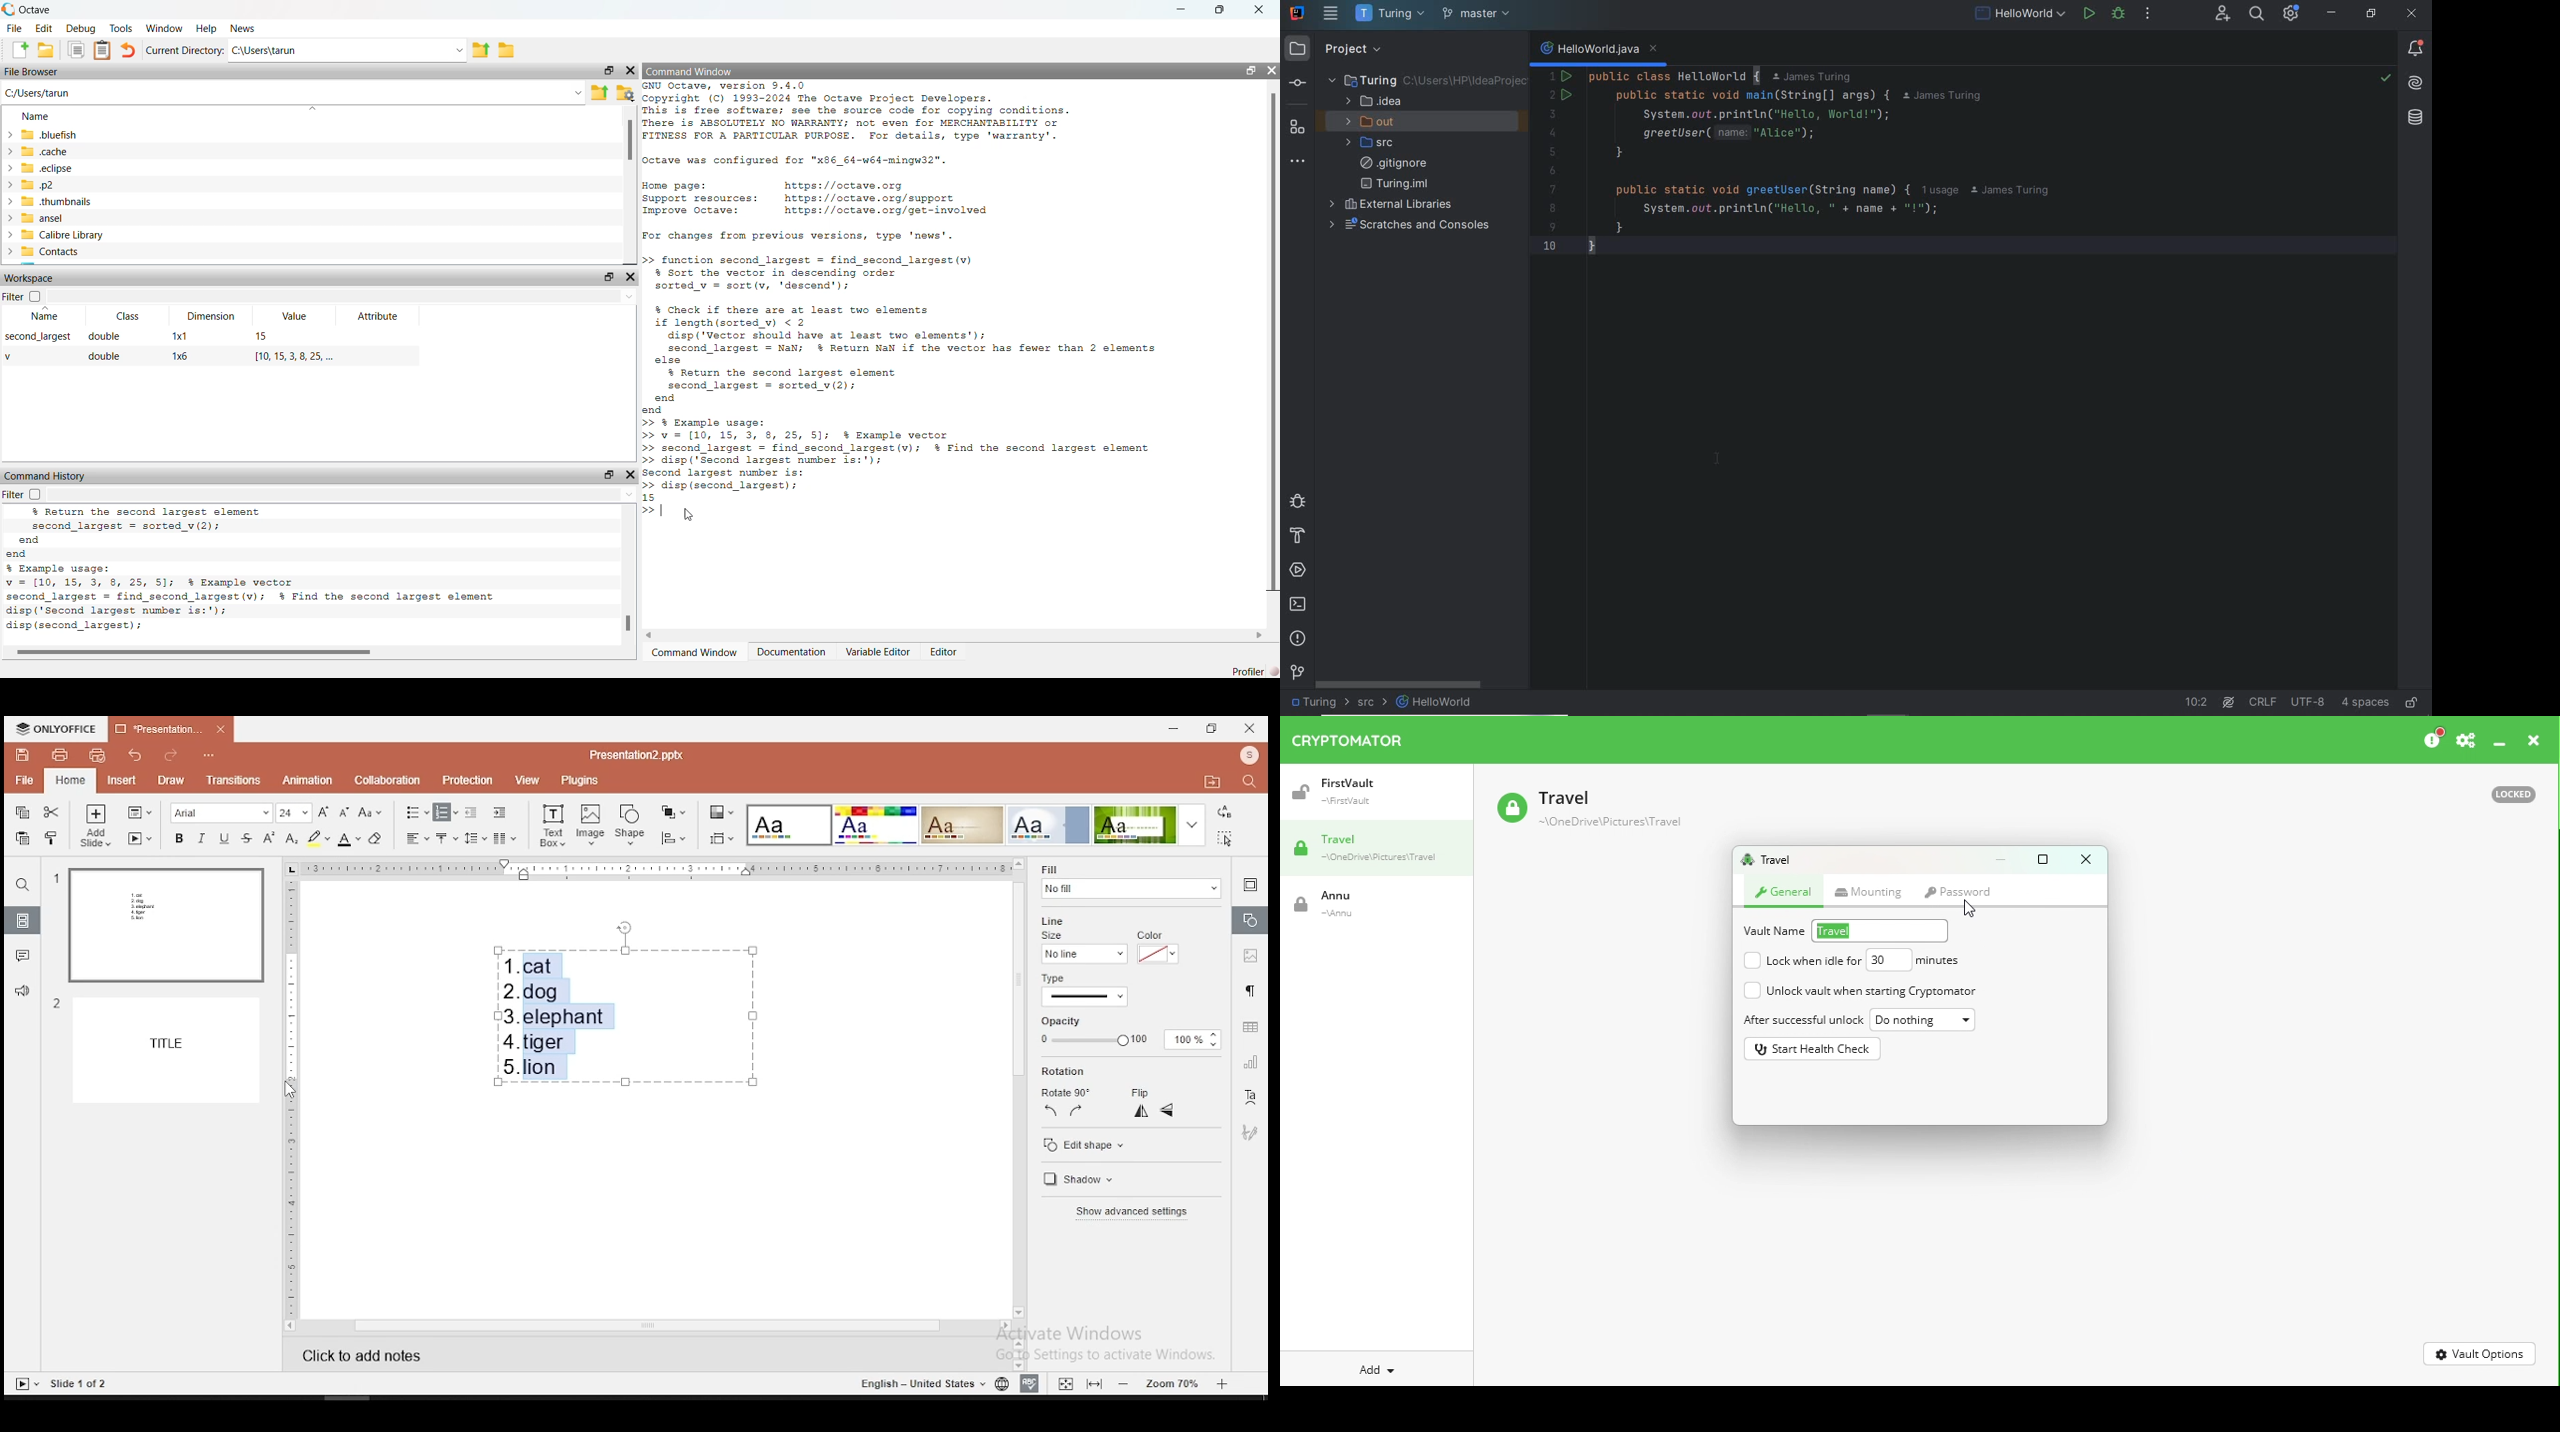  I want to click on filter input field, so click(346, 297).